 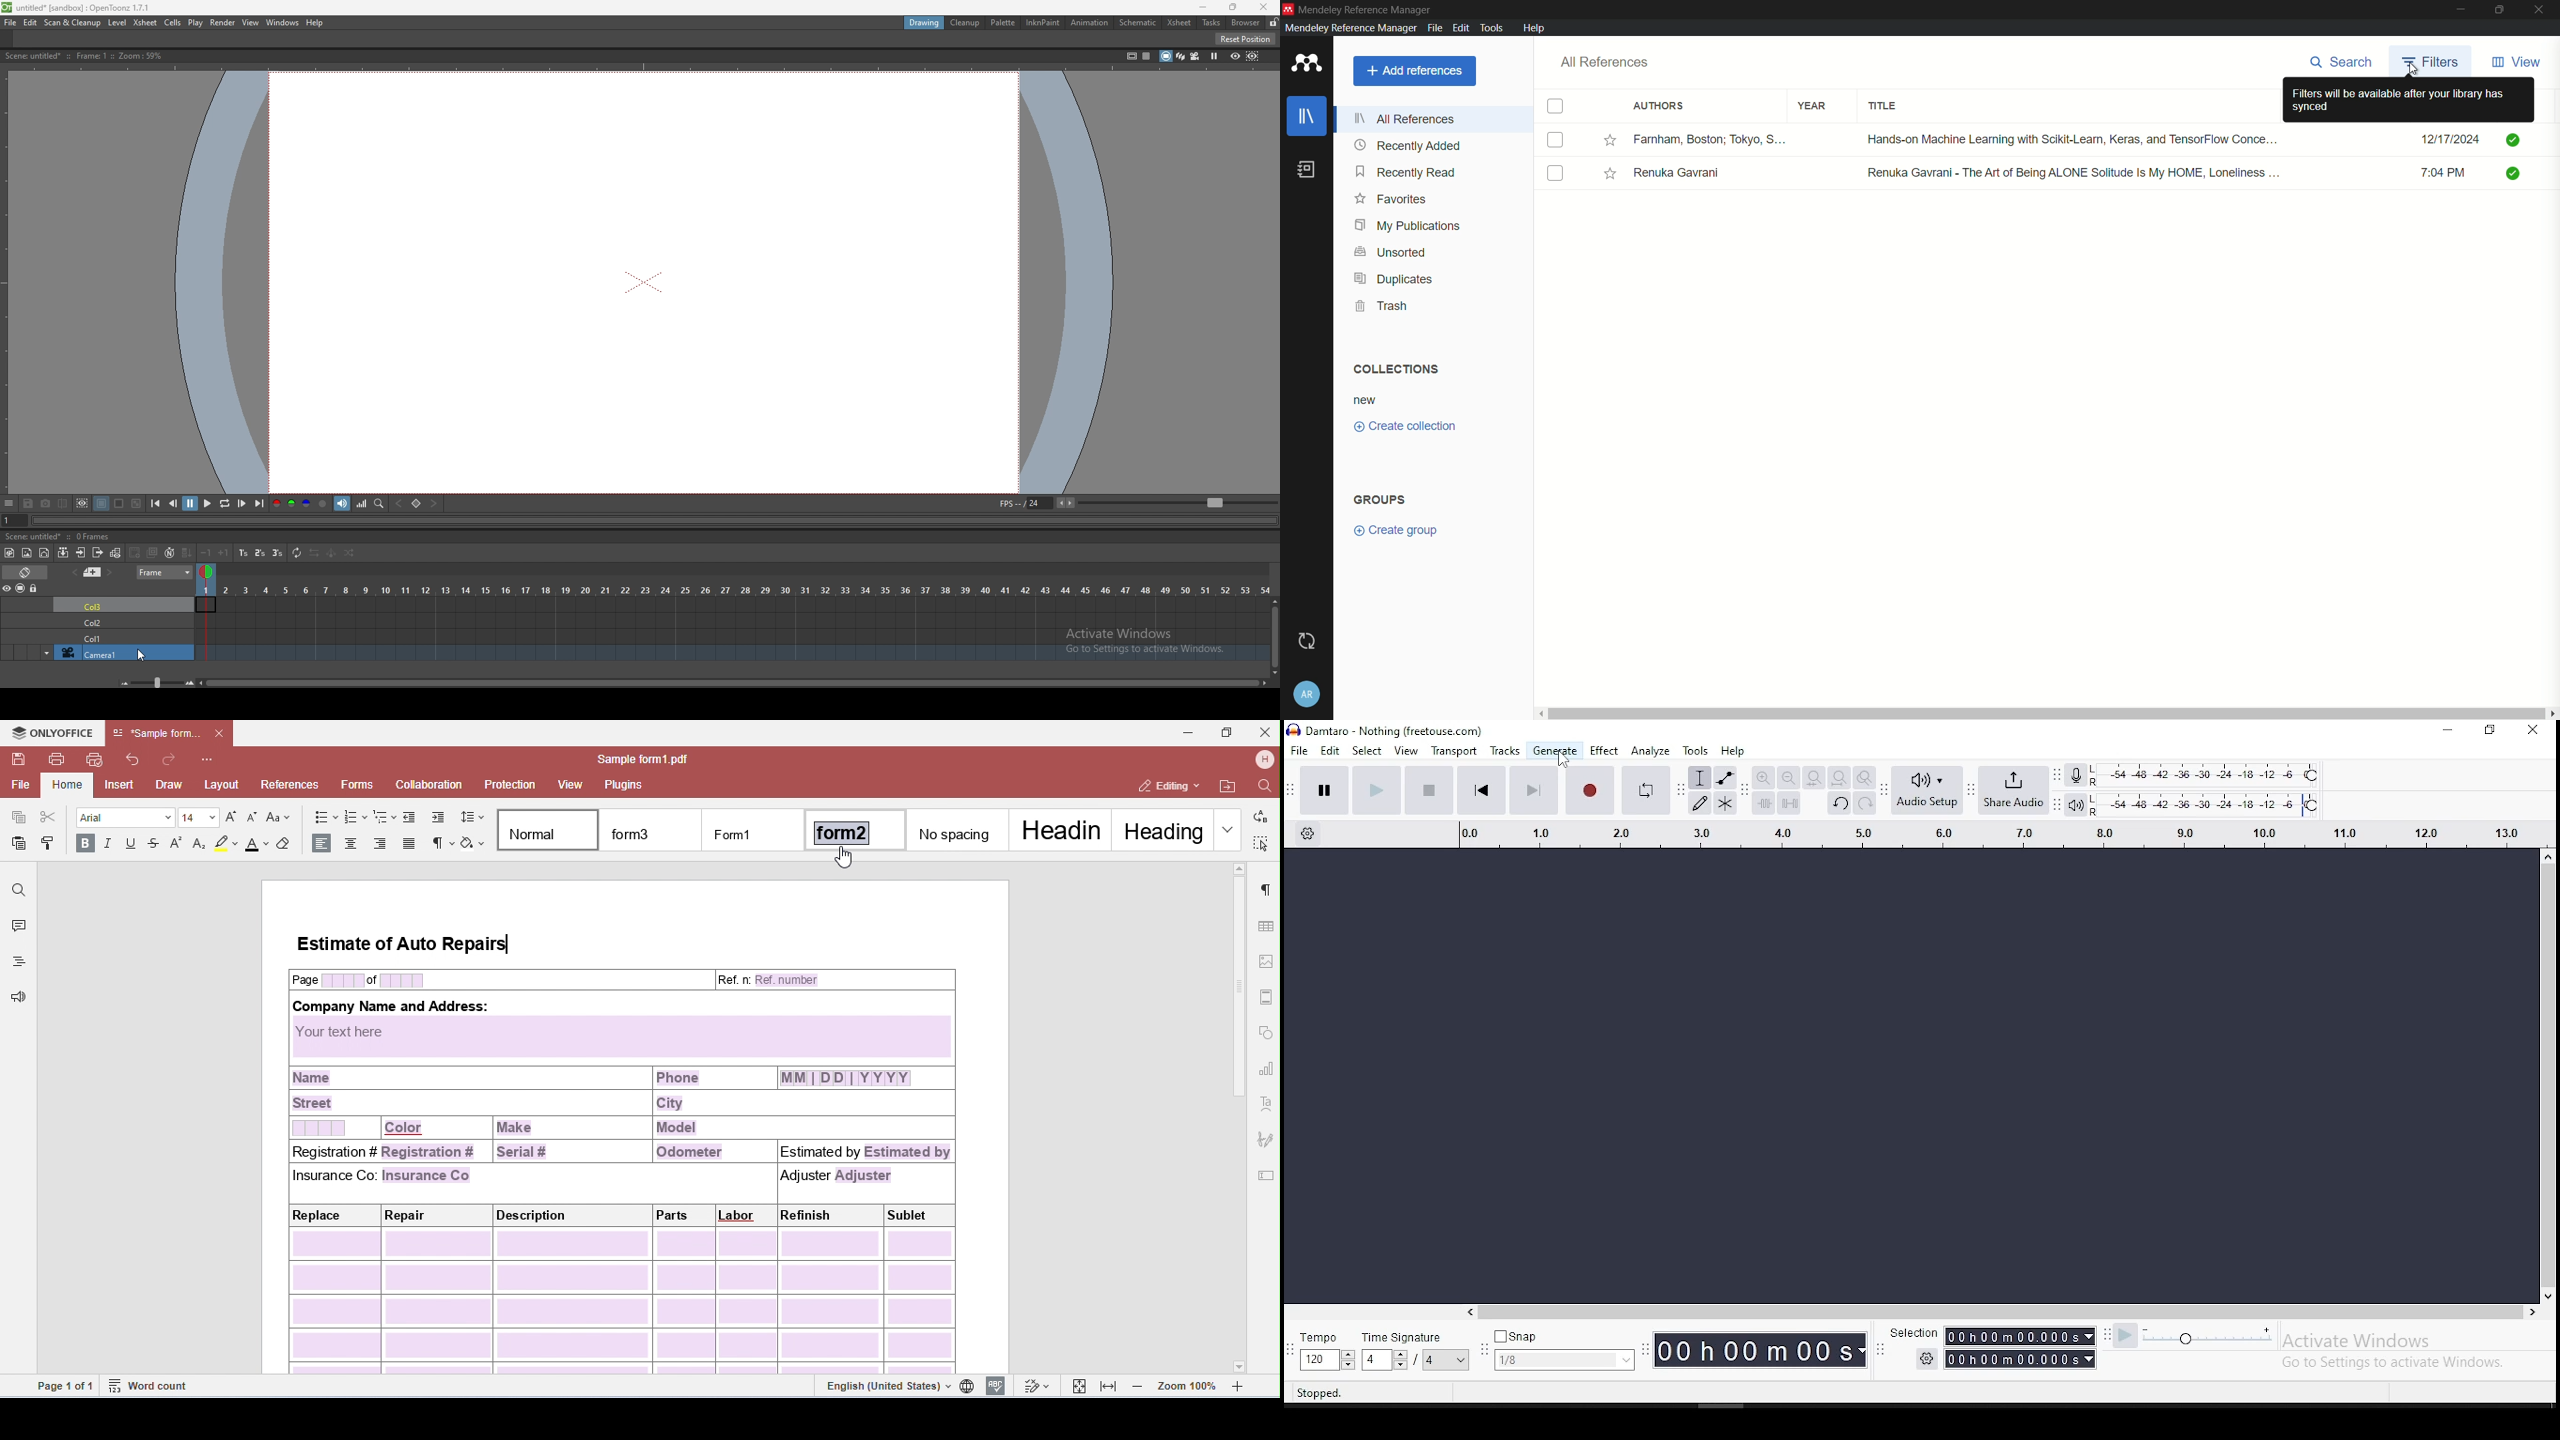 What do you see at coordinates (1415, 1350) in the screenshot?
I see `time signature` at bounding box center [1415, 1350].